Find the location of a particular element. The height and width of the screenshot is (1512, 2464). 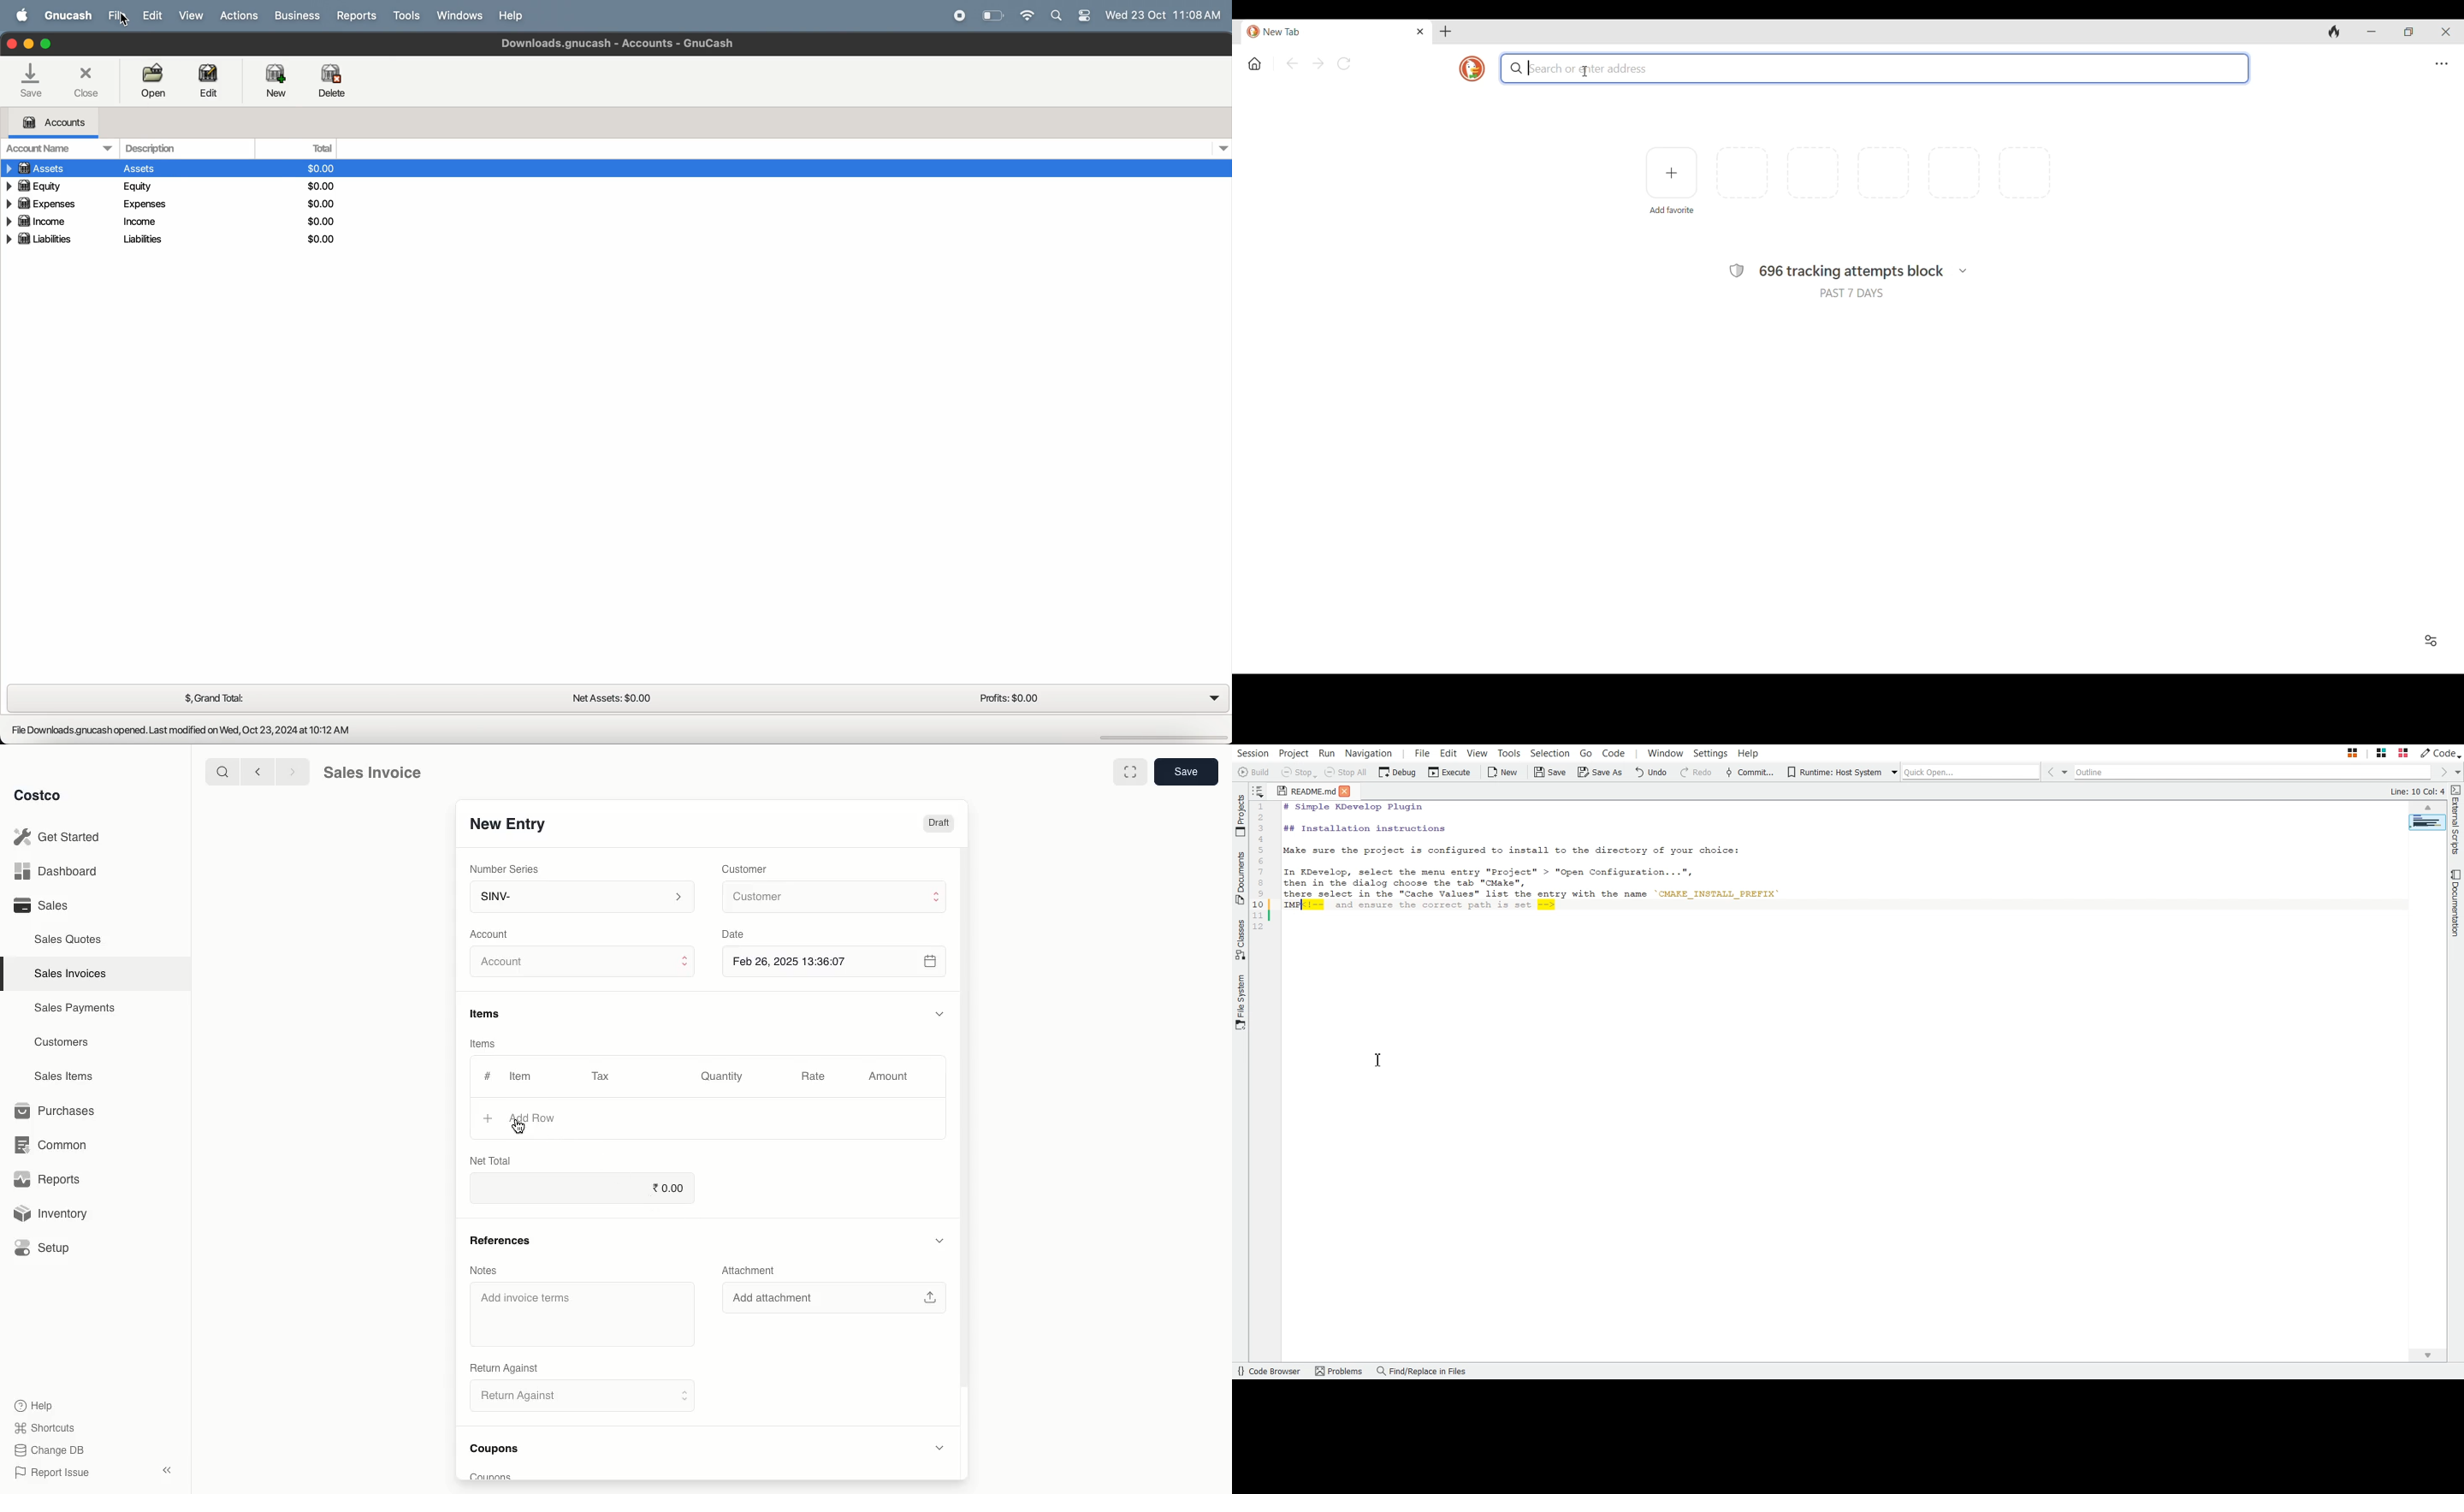

cursor is located at coordinates (124, 21).